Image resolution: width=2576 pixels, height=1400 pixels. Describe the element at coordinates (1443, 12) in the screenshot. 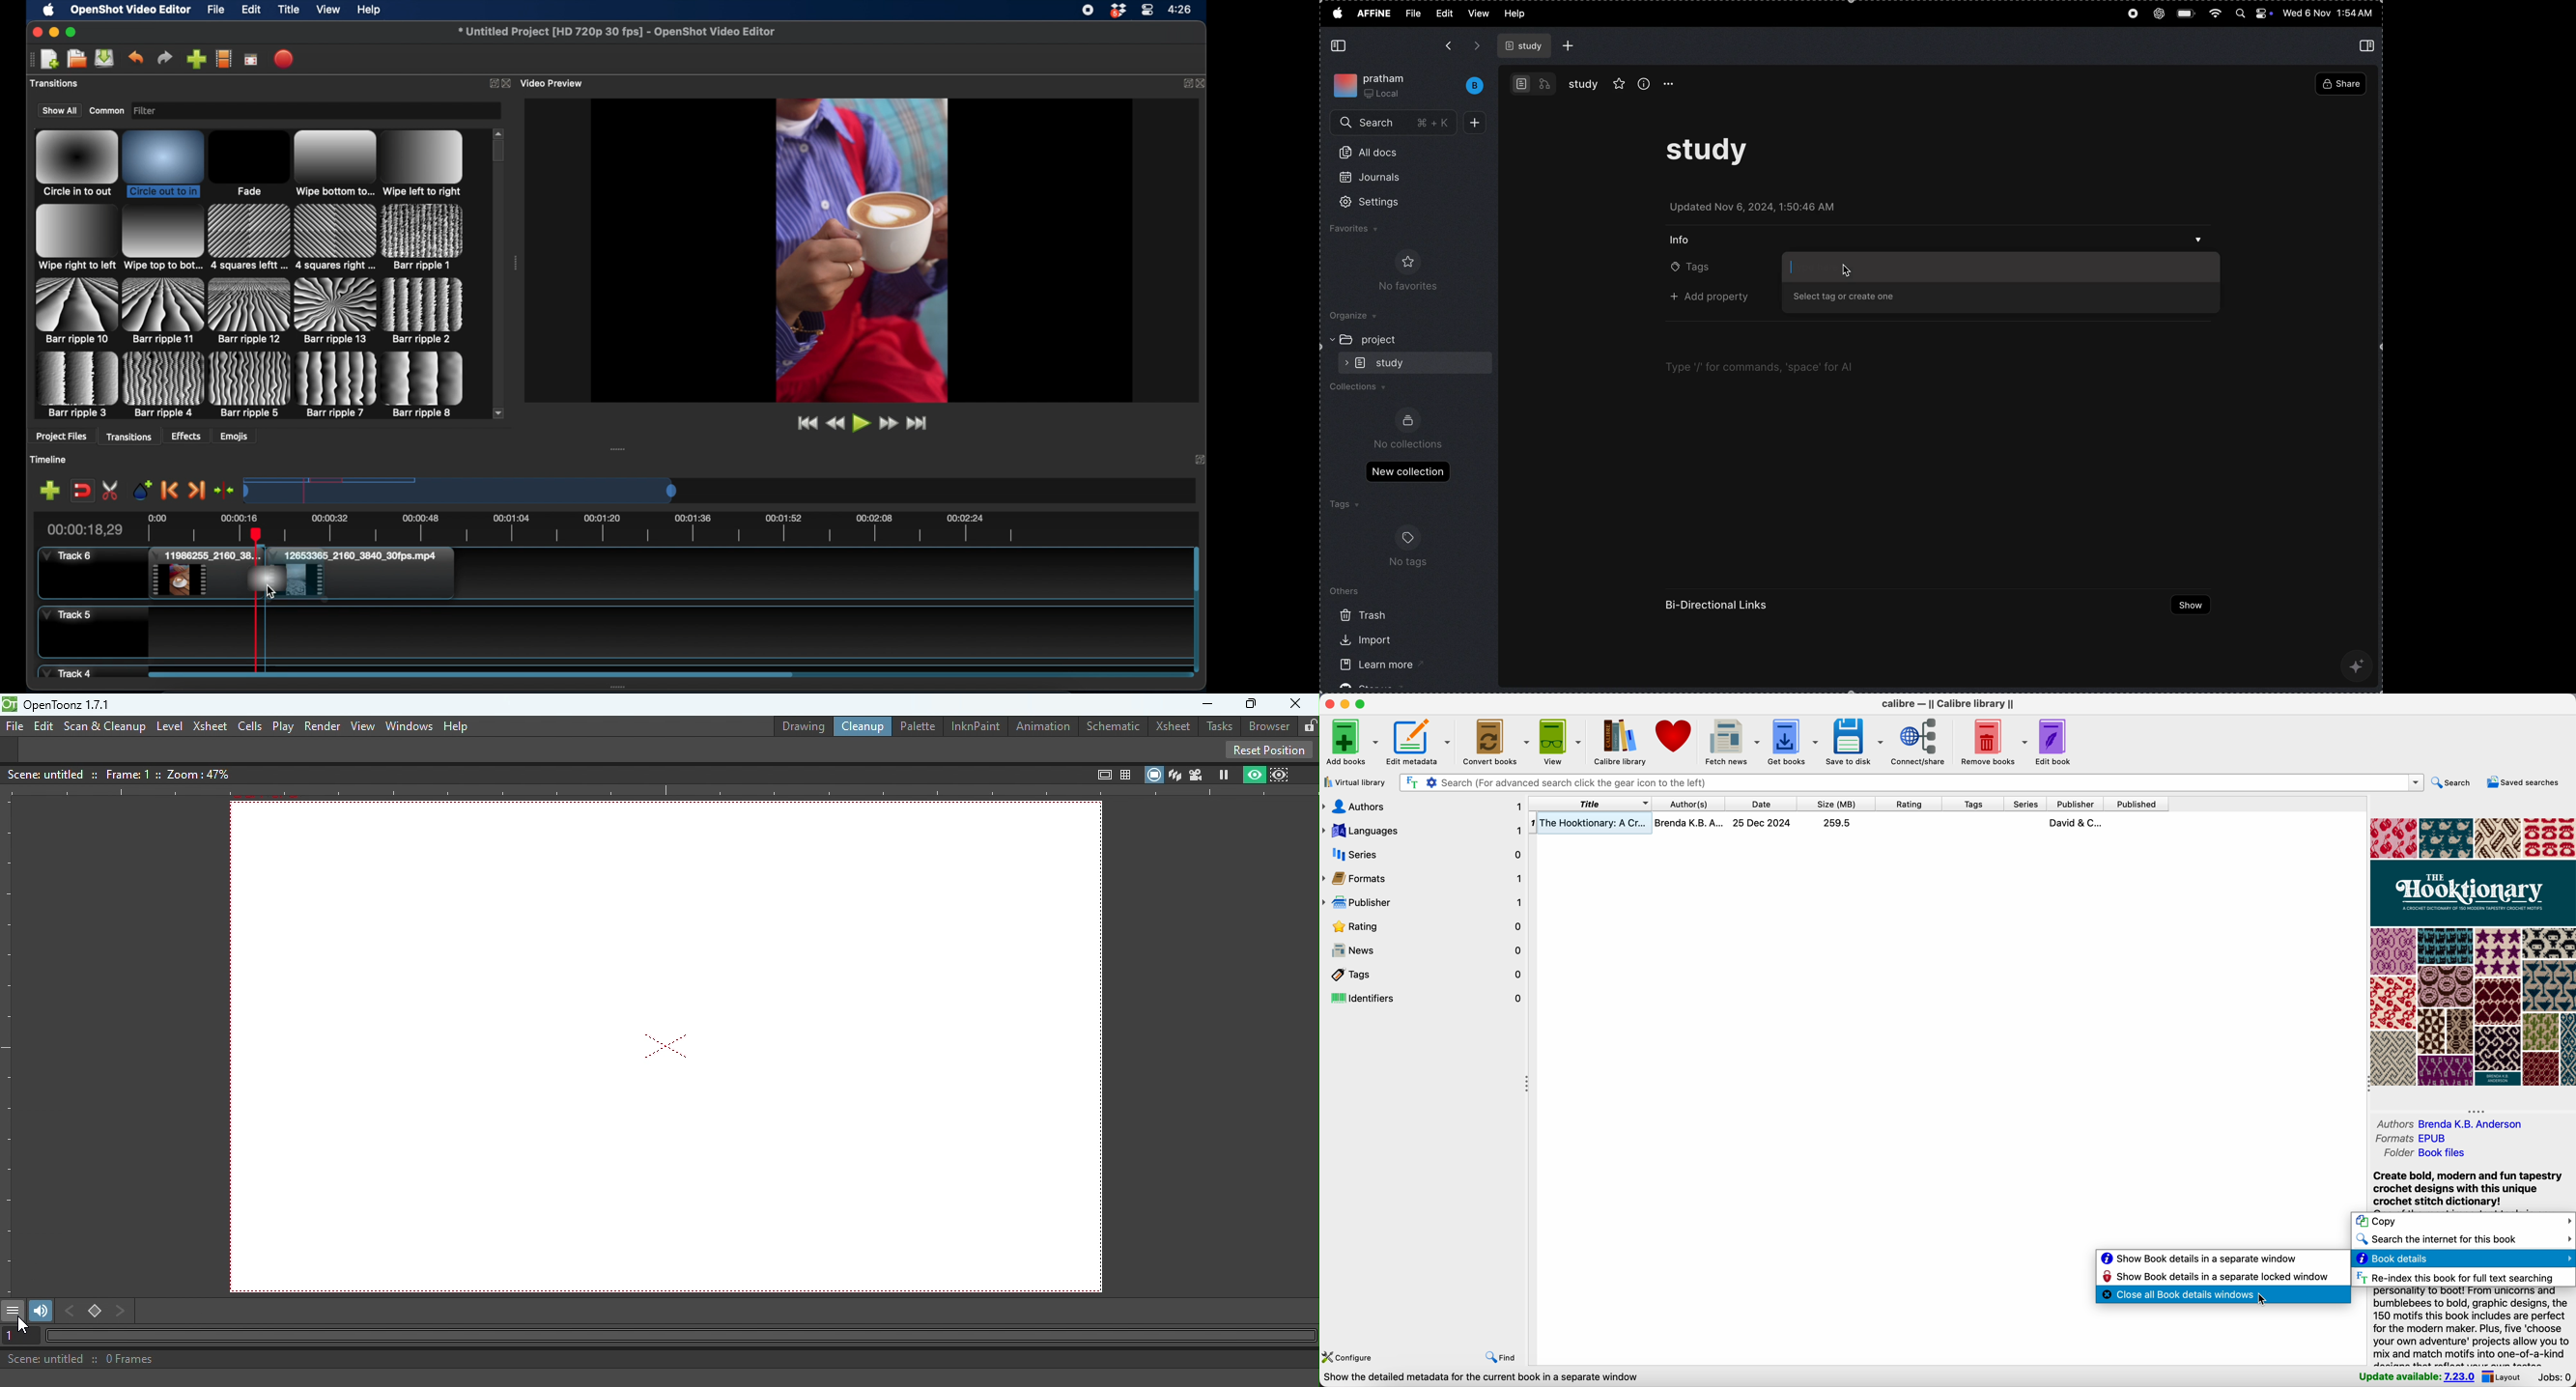

I see `edit` at that location.